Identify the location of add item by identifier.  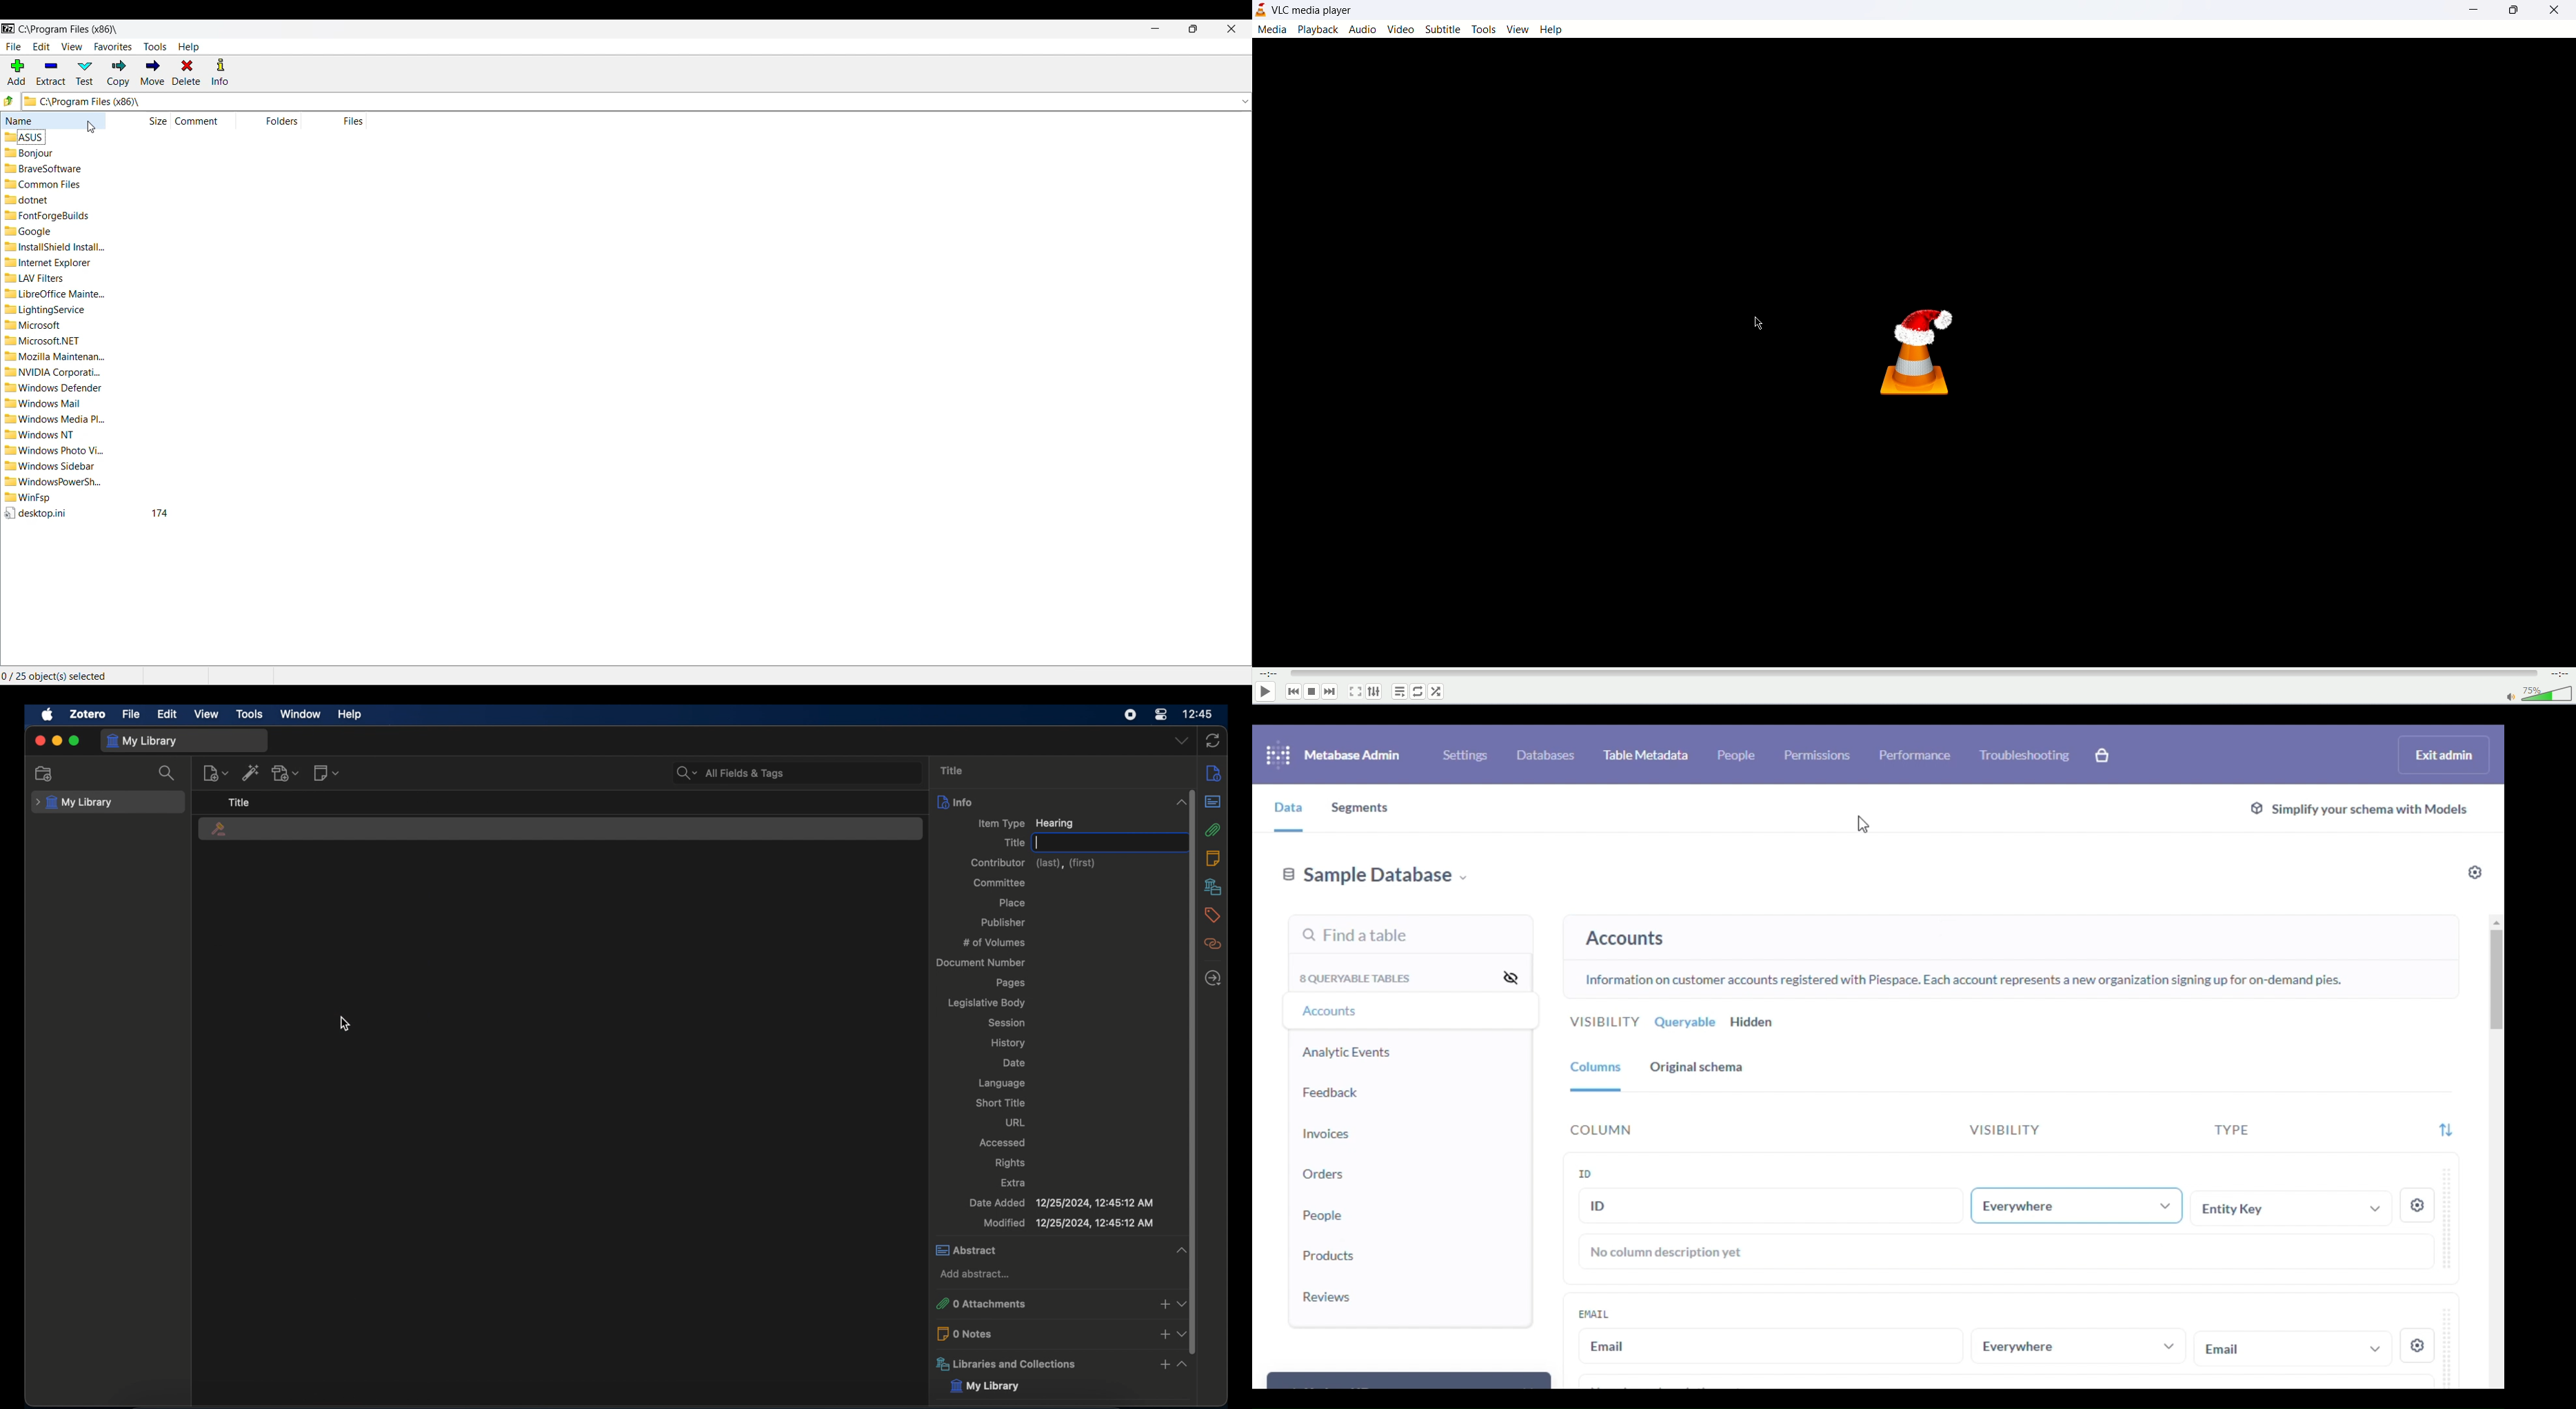
(251, 772).